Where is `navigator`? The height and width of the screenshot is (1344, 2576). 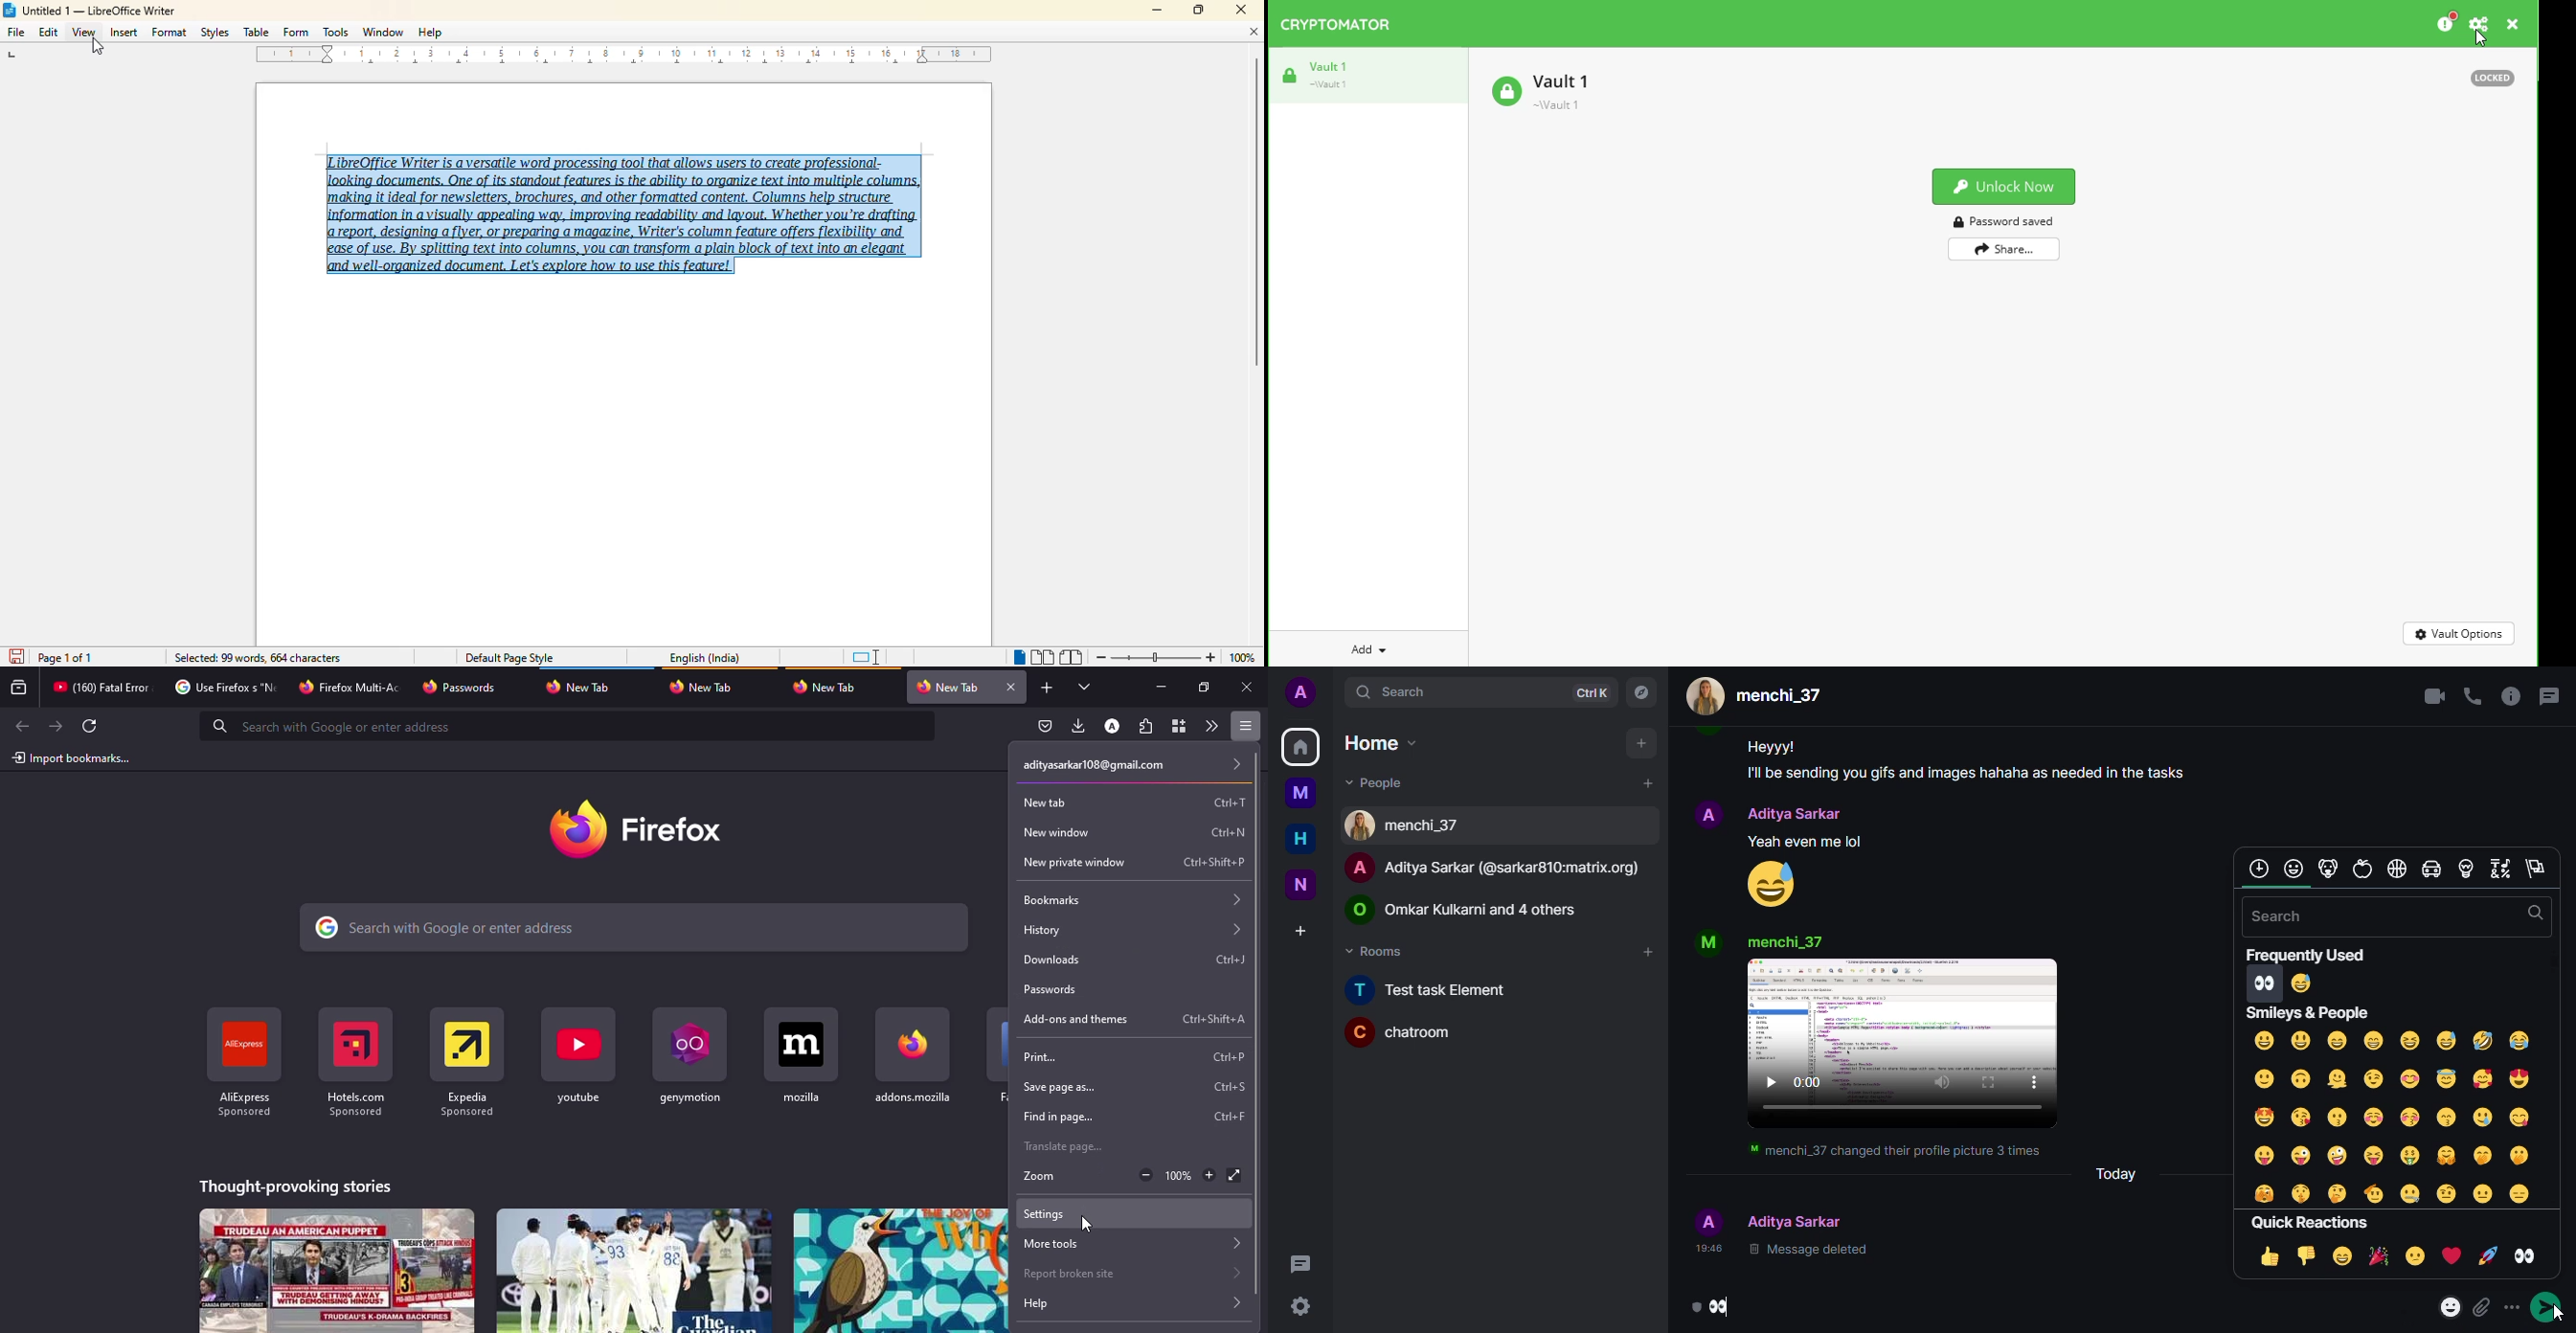
navigator is located at coordinates (1640, 692).